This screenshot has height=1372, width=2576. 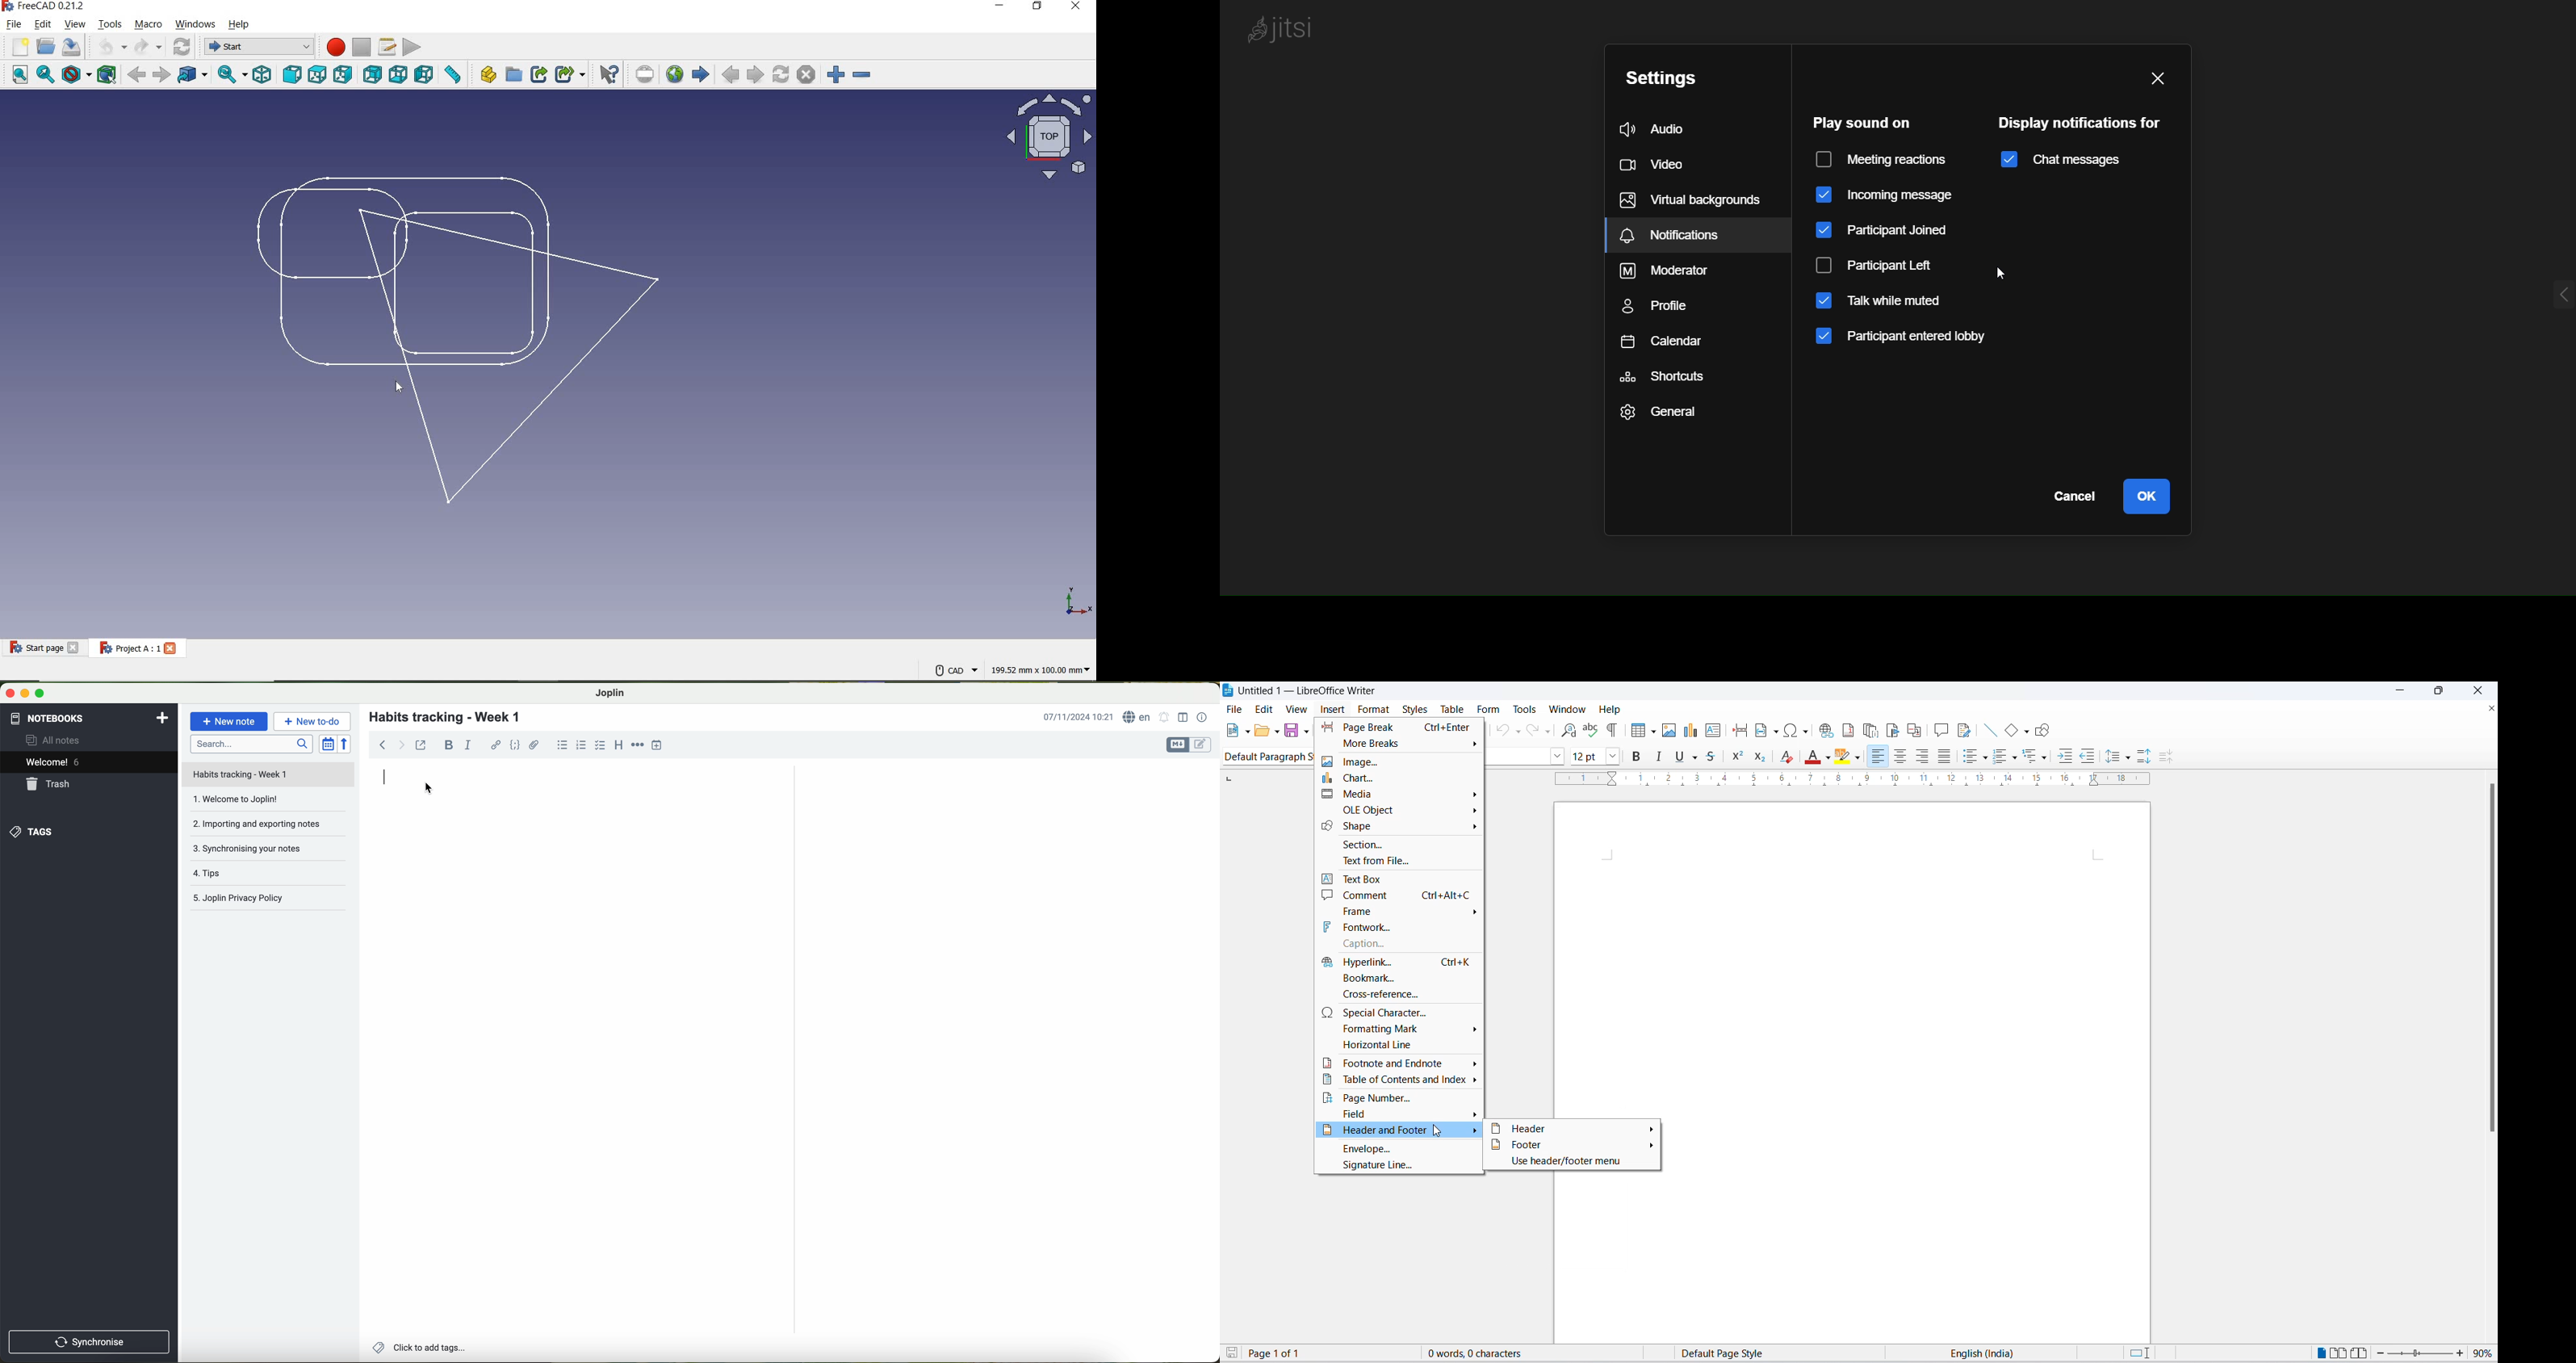 I want to click on Project A: 1, so click(x=129, y=647).